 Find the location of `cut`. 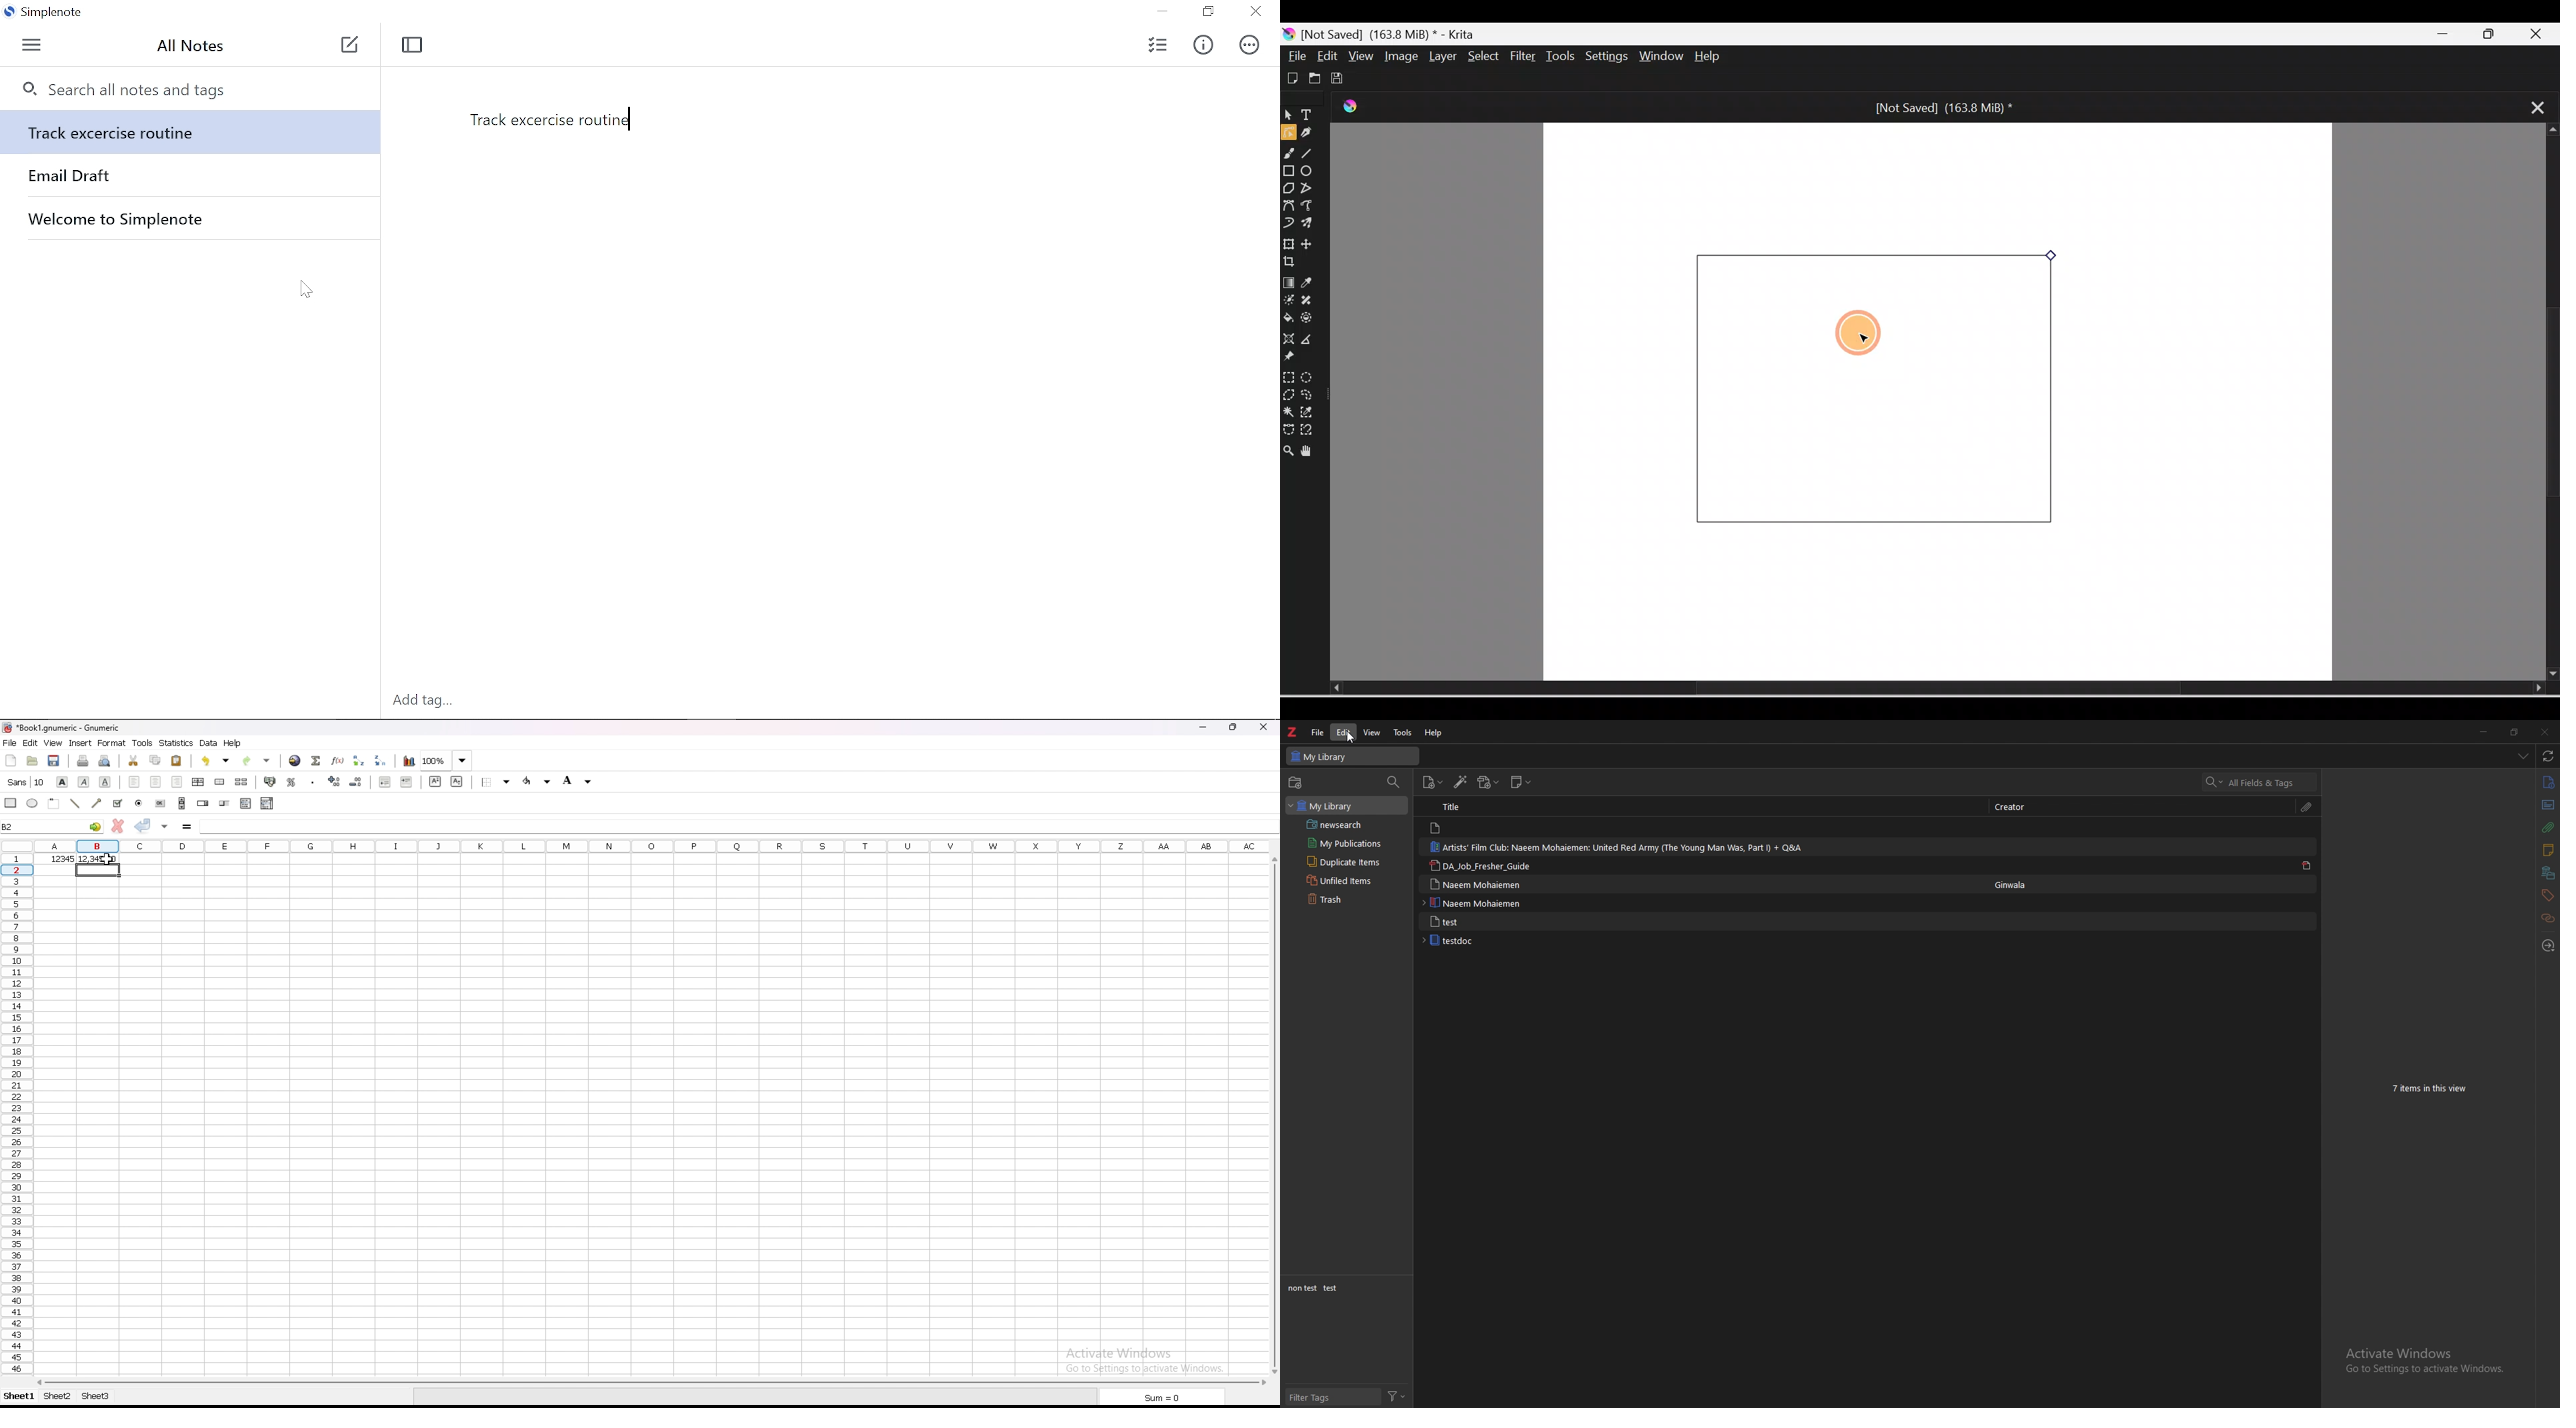

cut is located at coordinates (135, 761).